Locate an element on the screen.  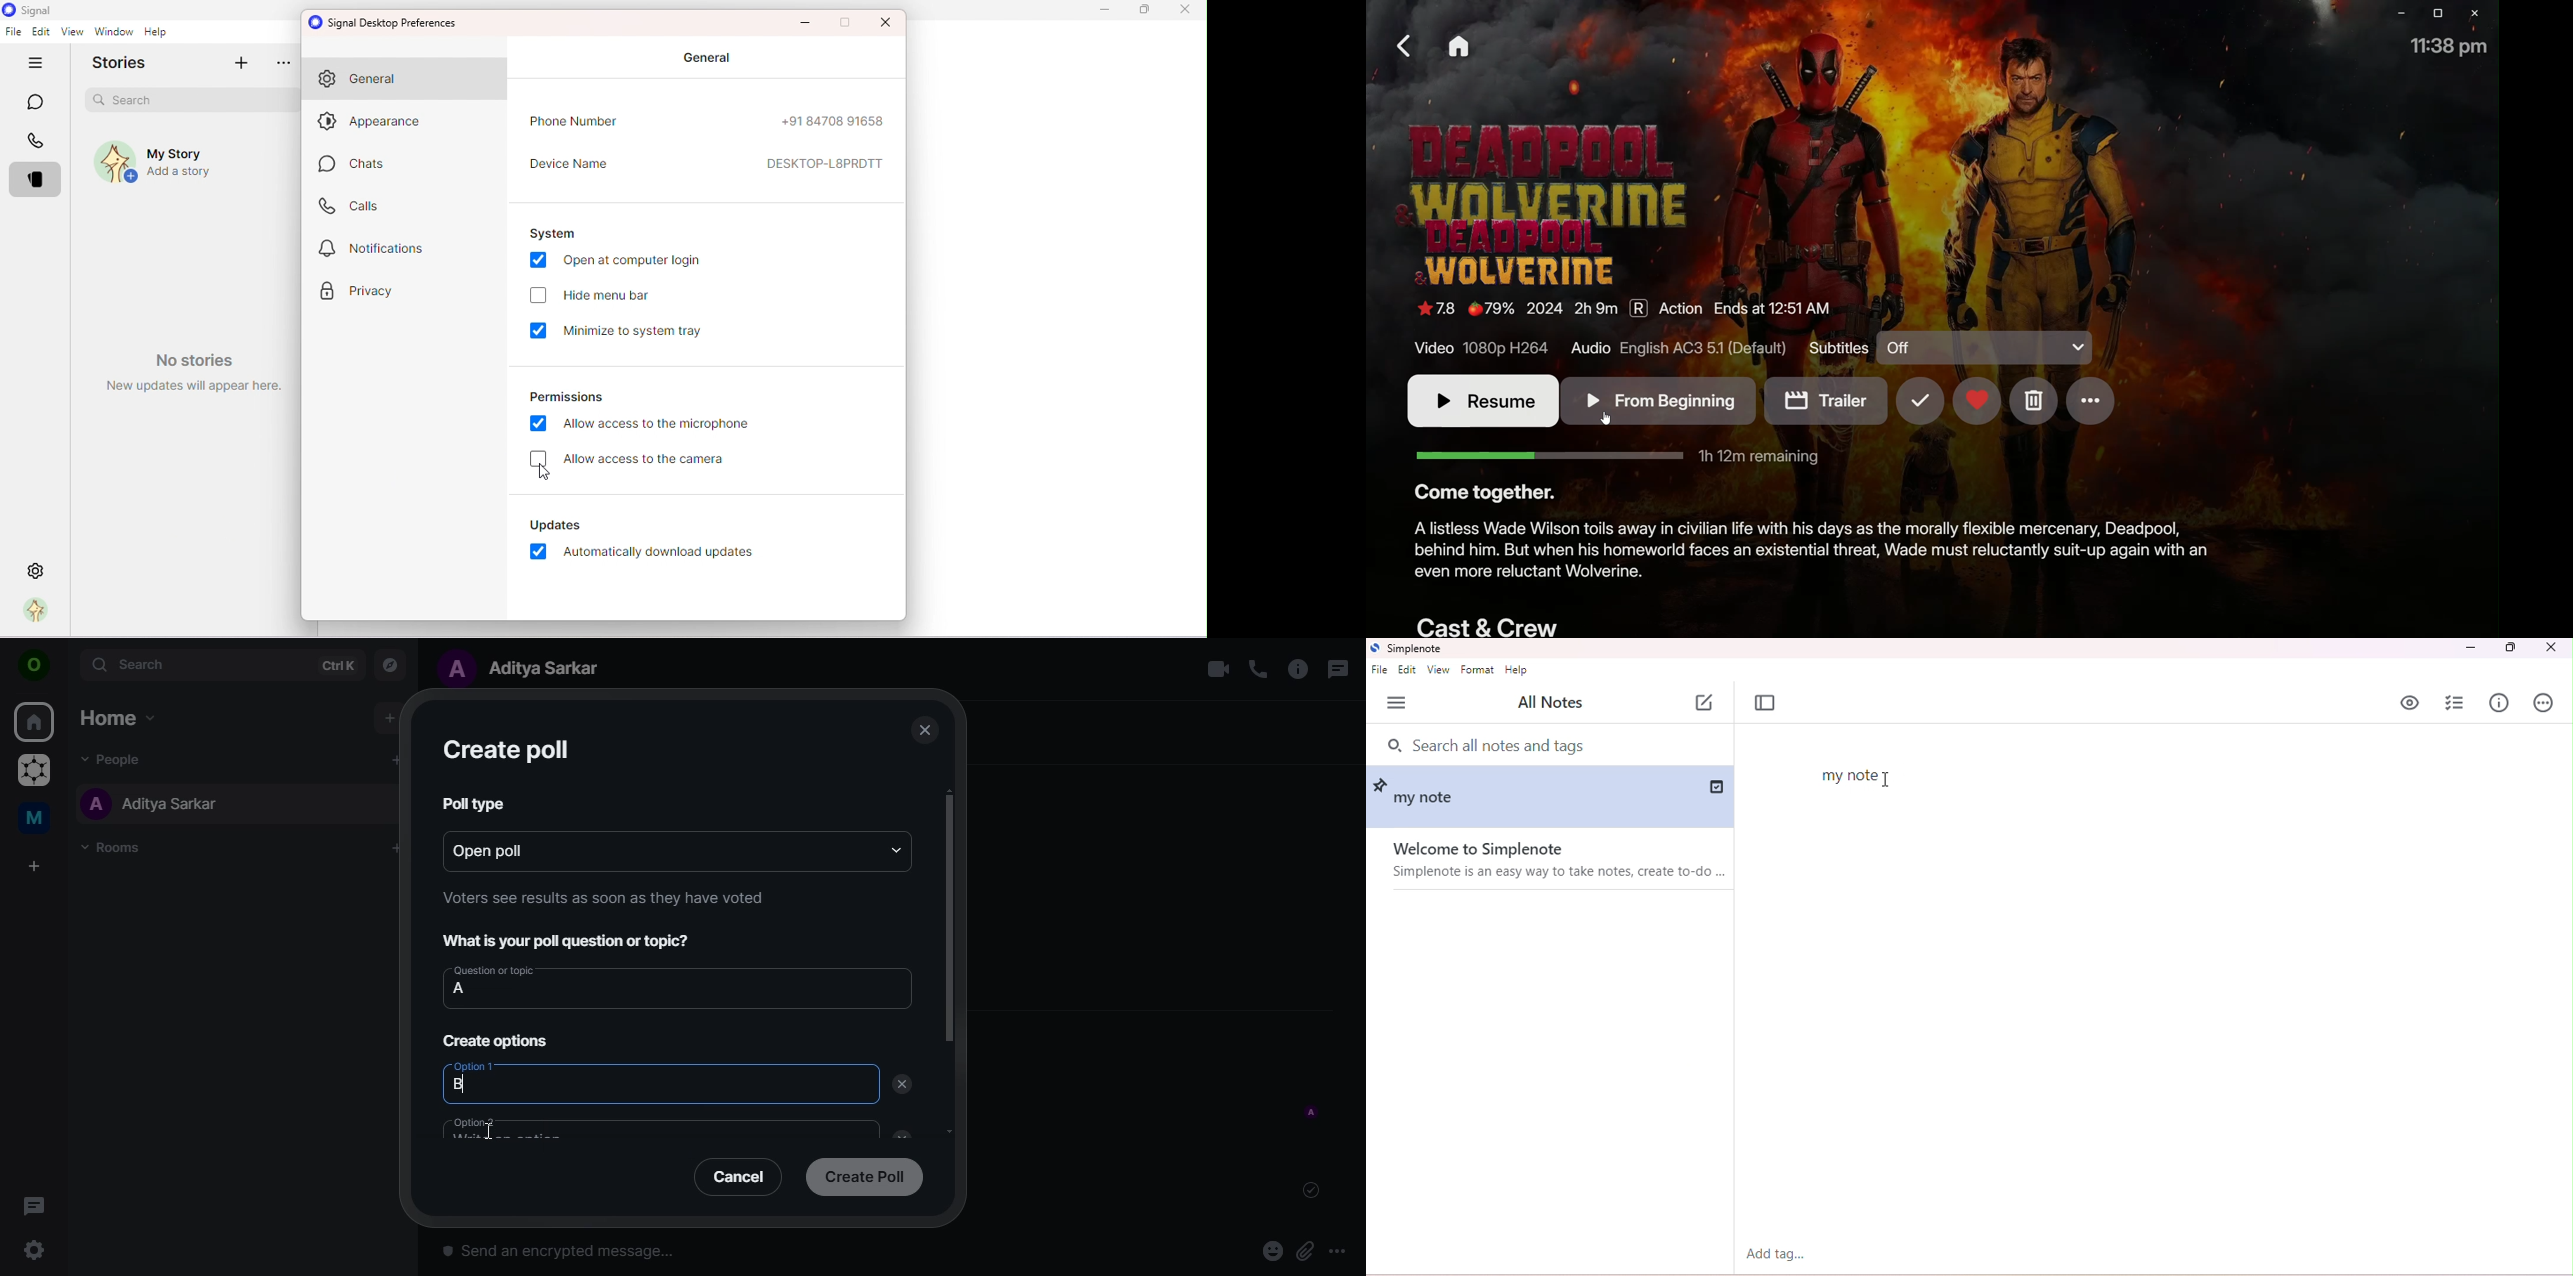
cursor is located at coordinates (489, 1129).